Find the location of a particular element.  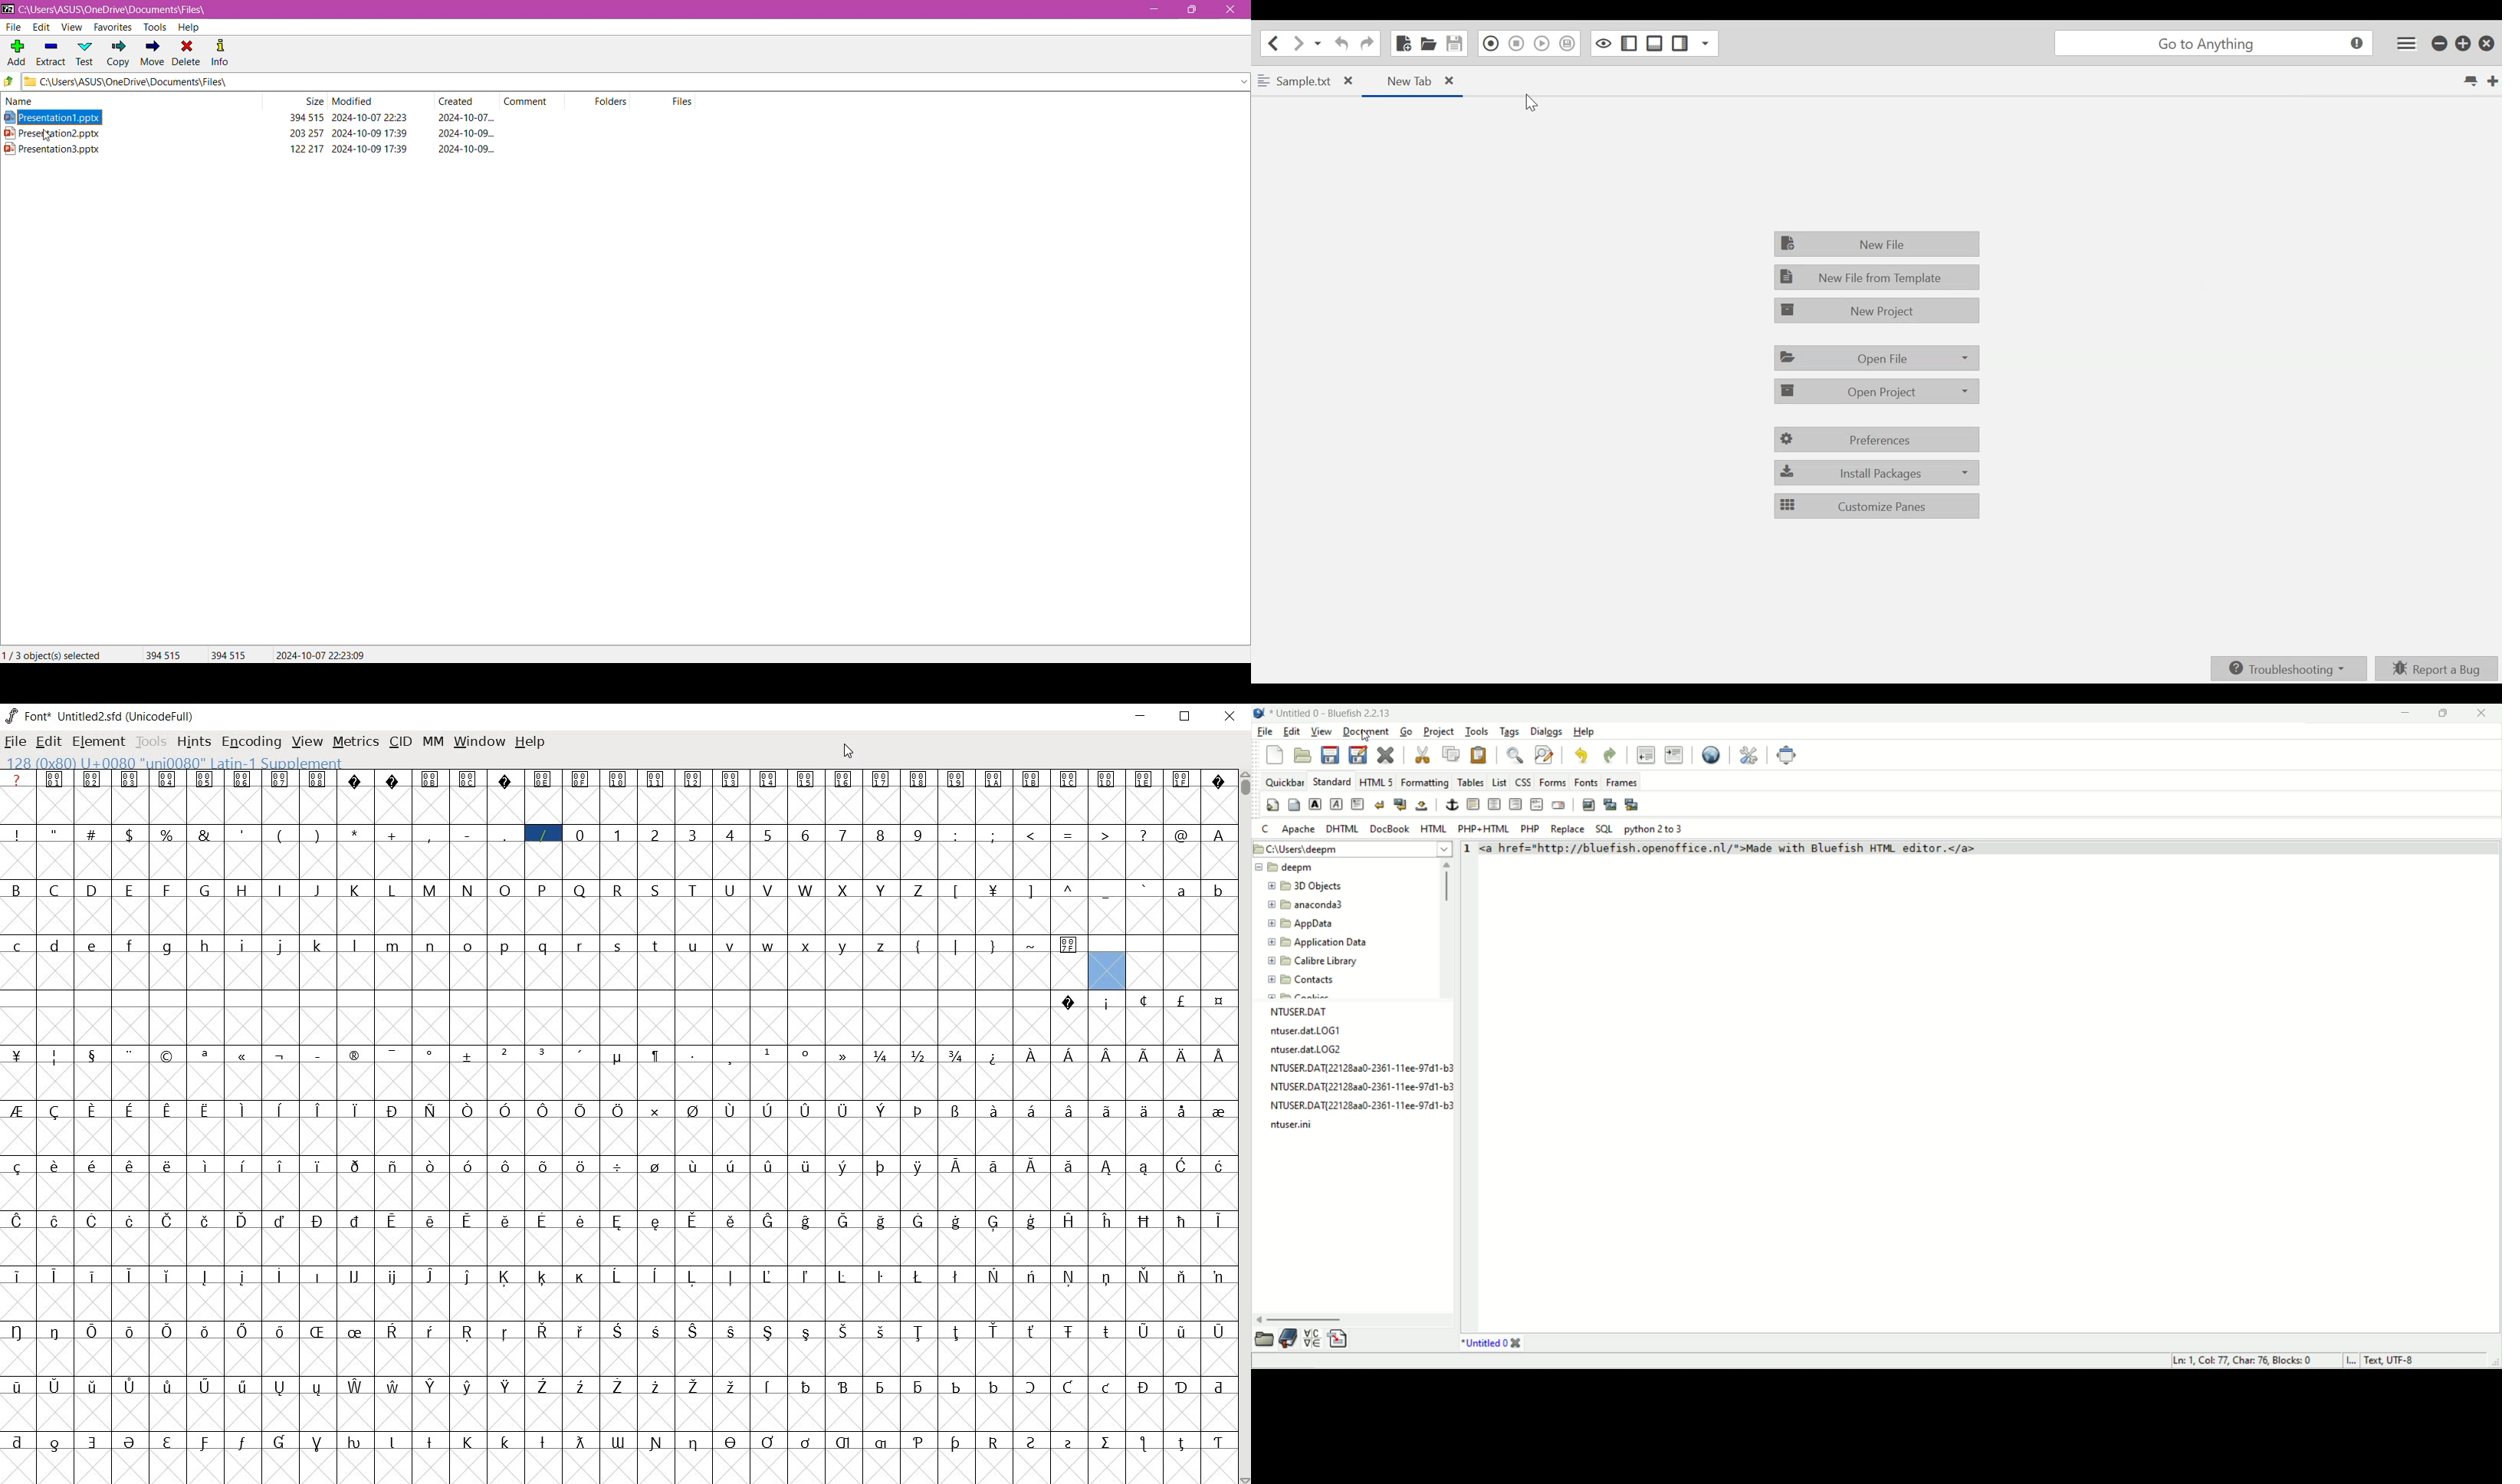

glyph is located at coordinates (168, 1331).